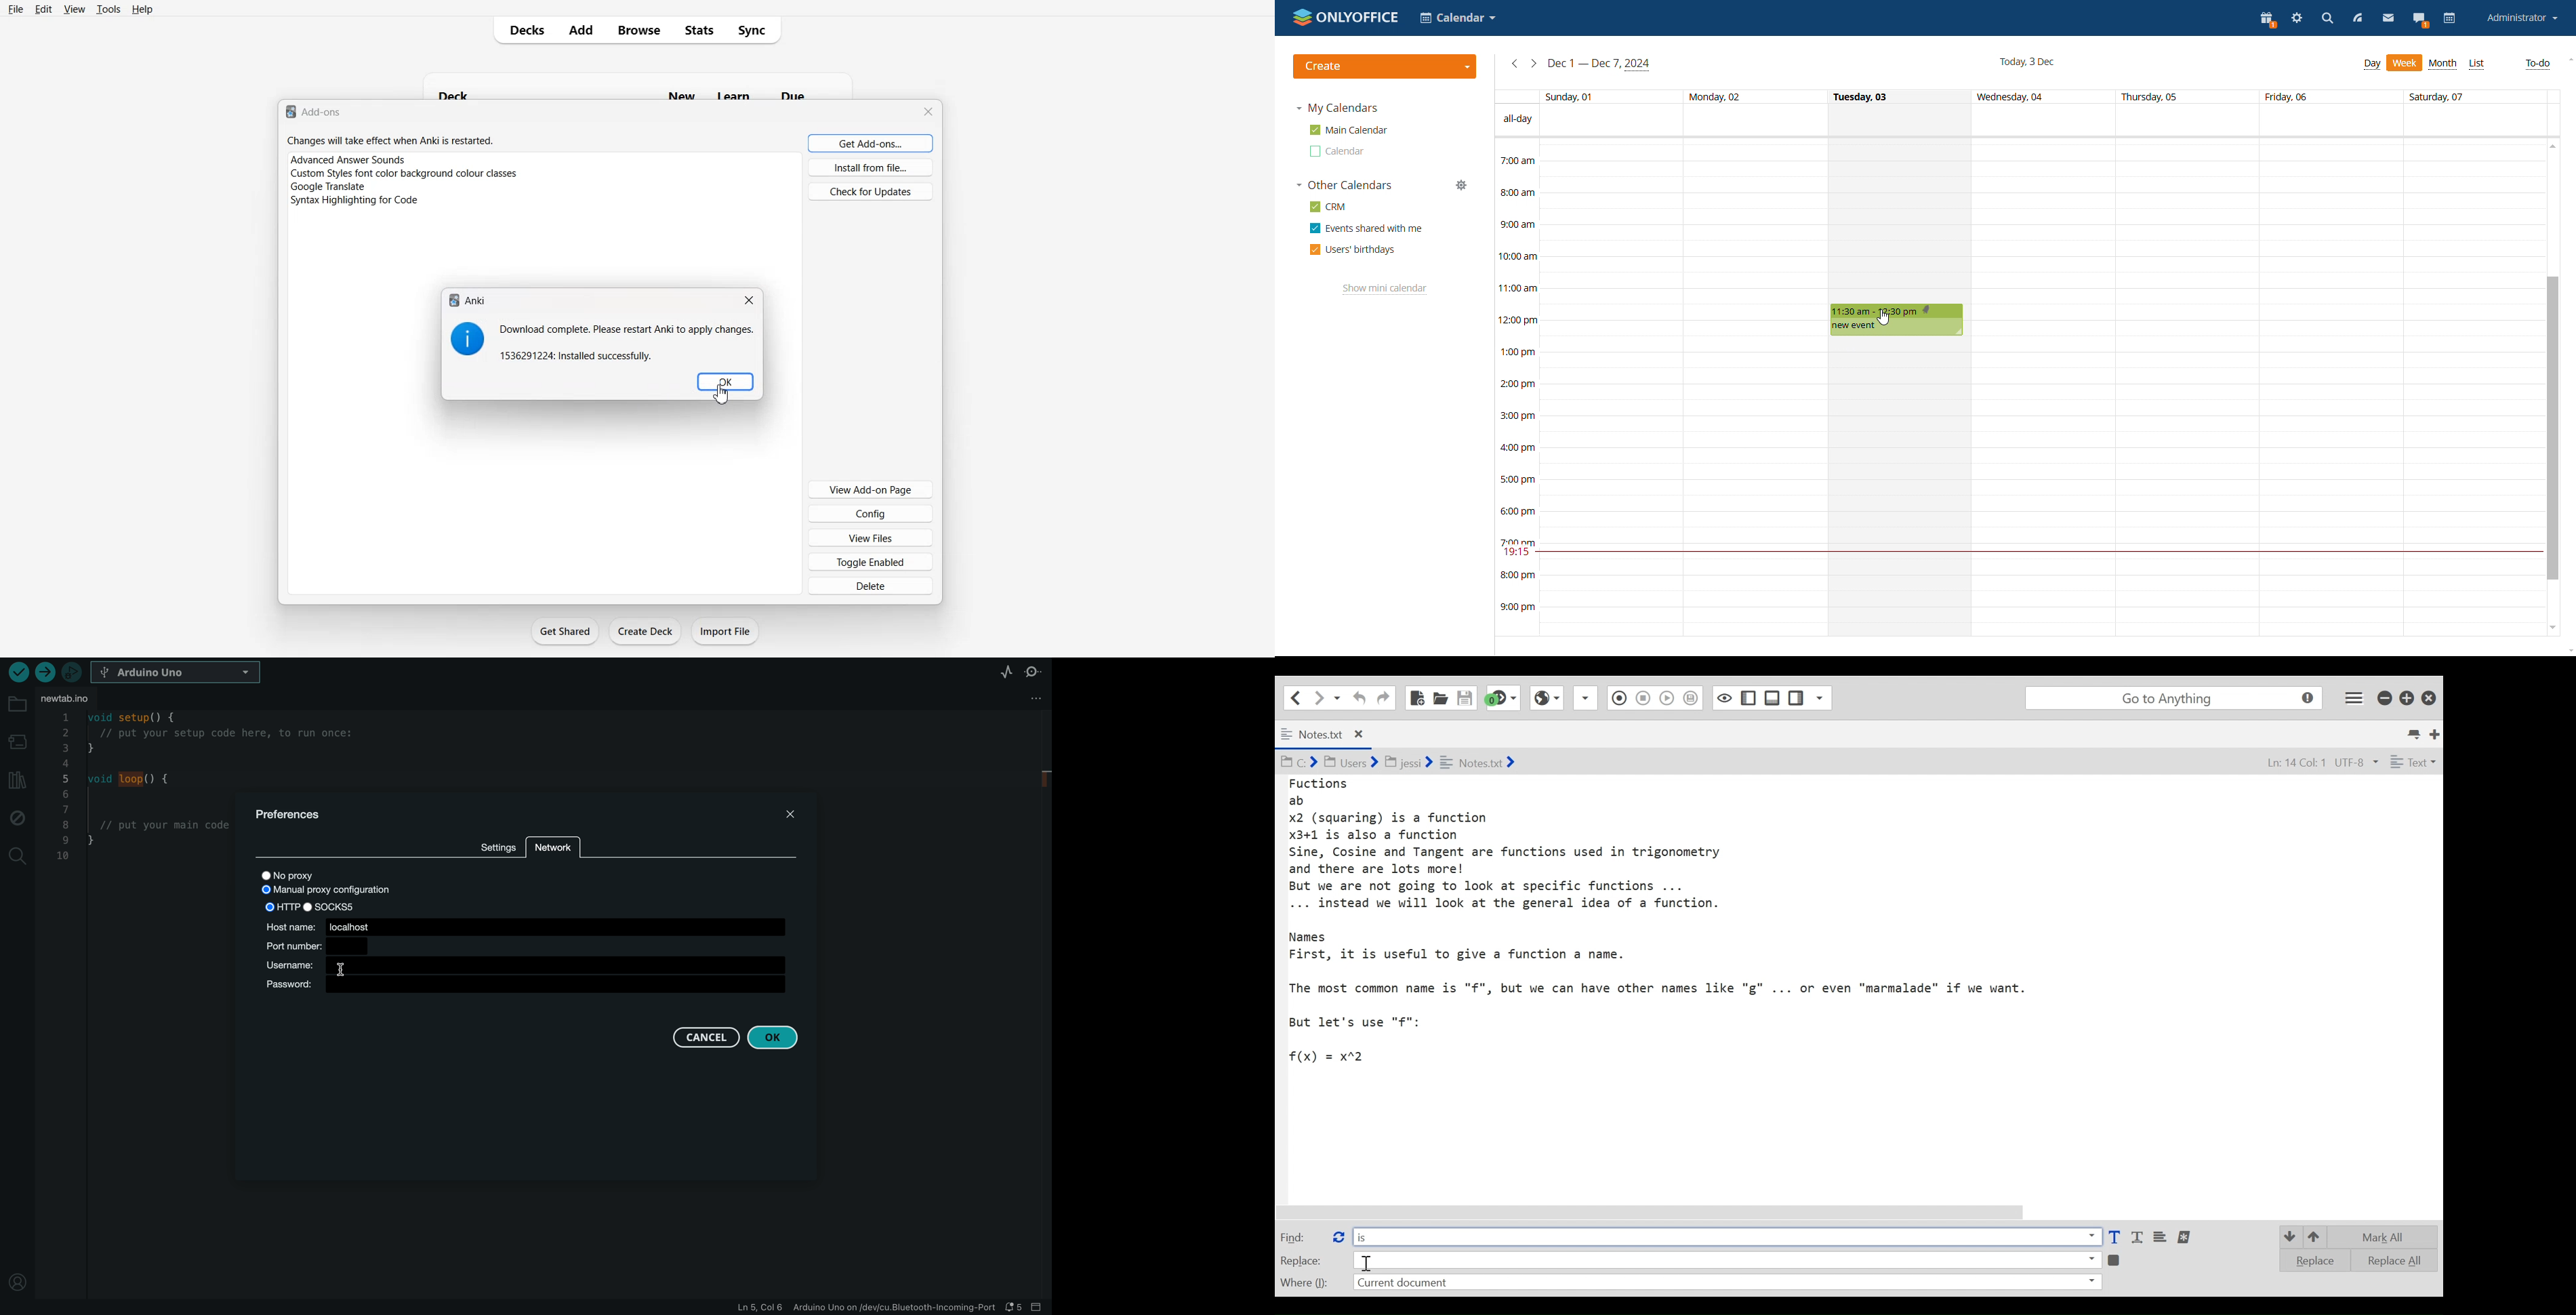 The image size is (2576, 1316). I want to click on logo, so click(290, 112).